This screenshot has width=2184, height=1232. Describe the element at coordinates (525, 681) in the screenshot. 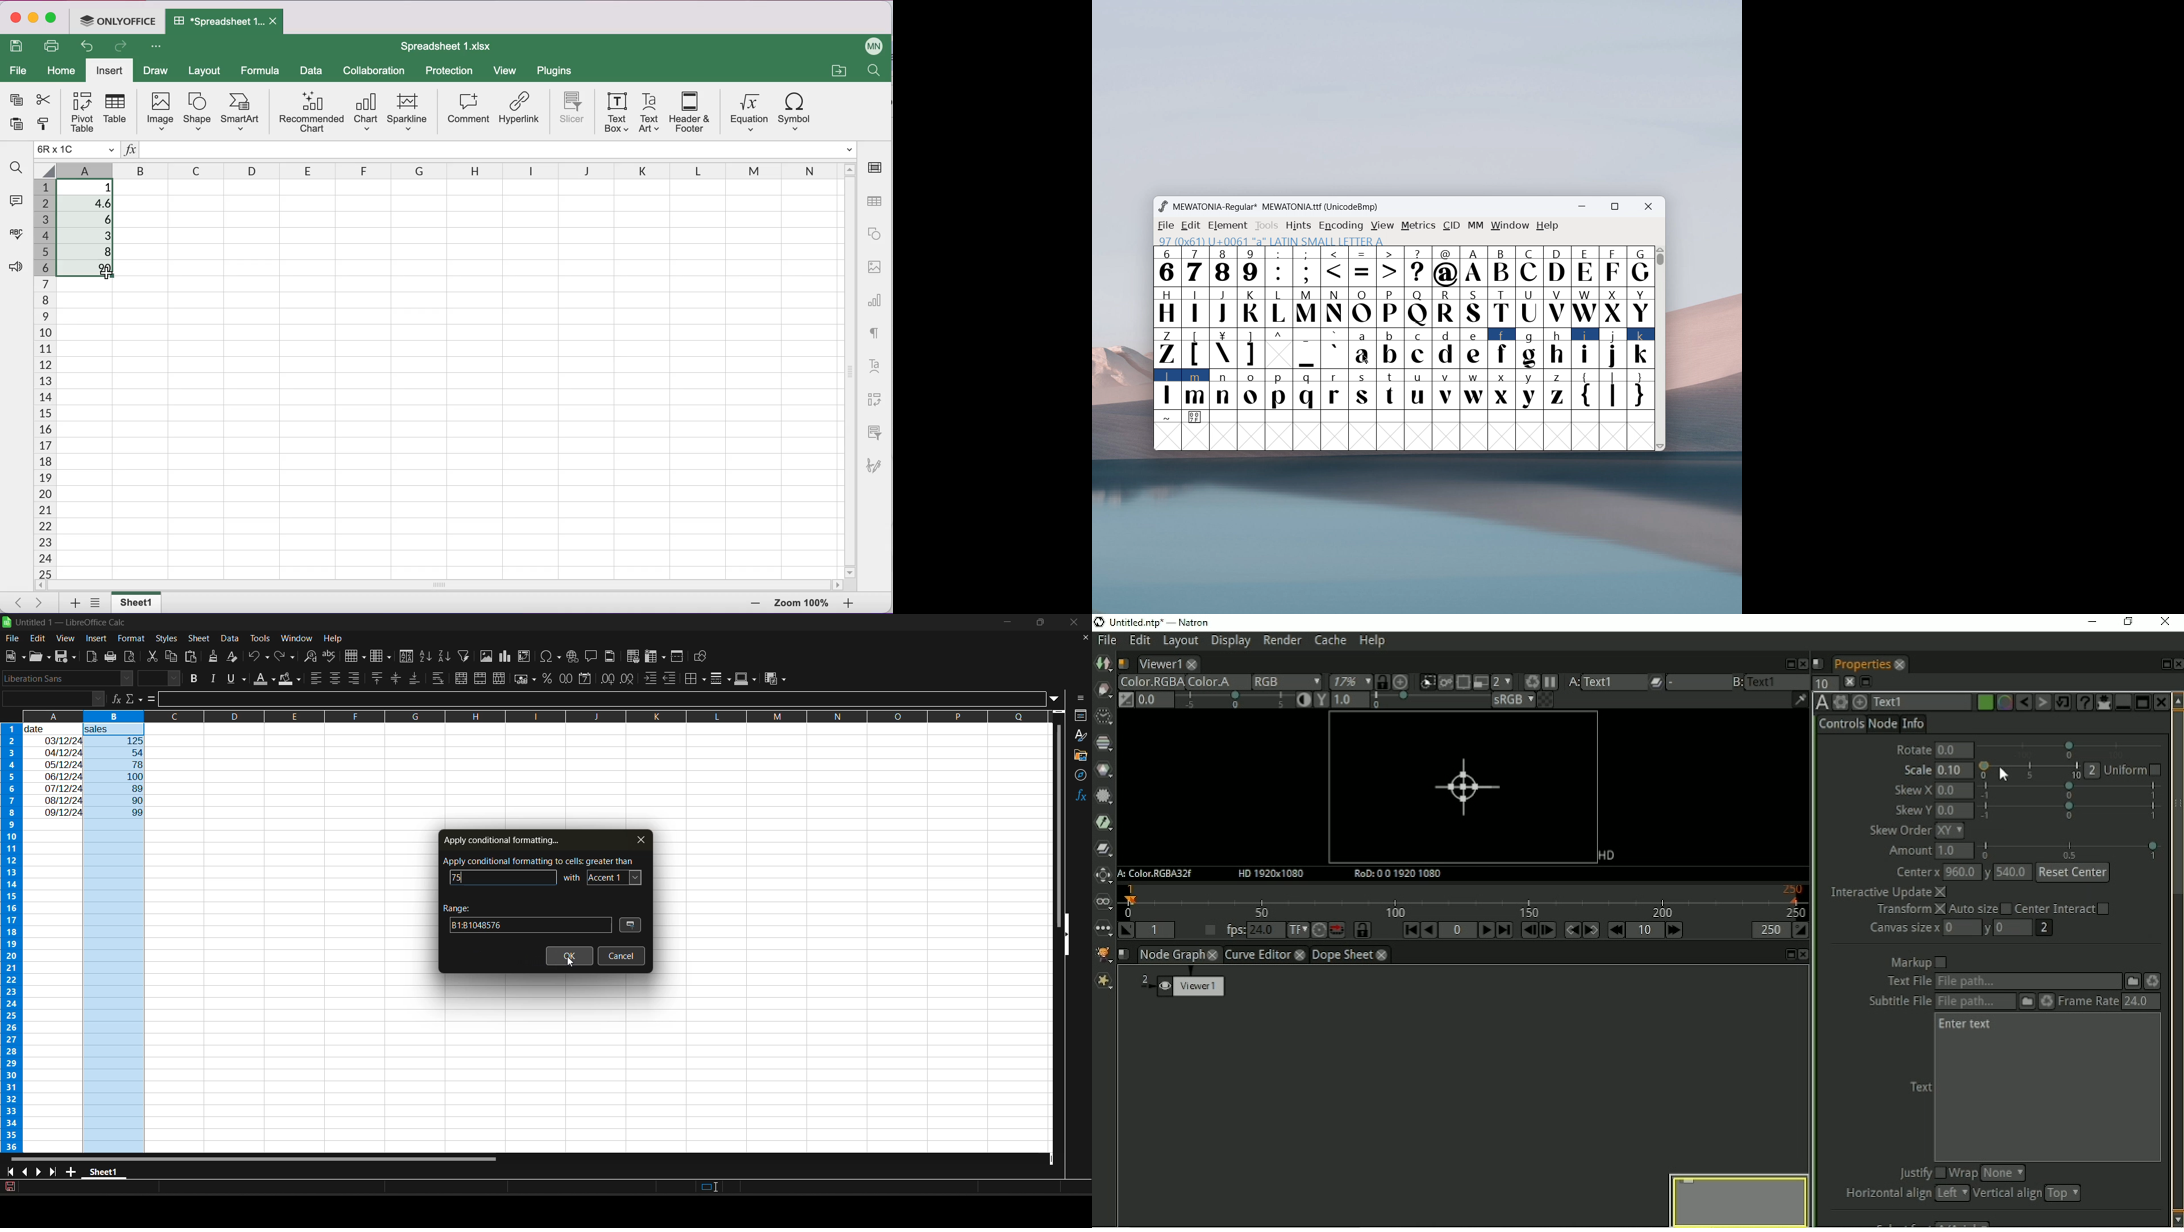

I see `format as currency` at that location.